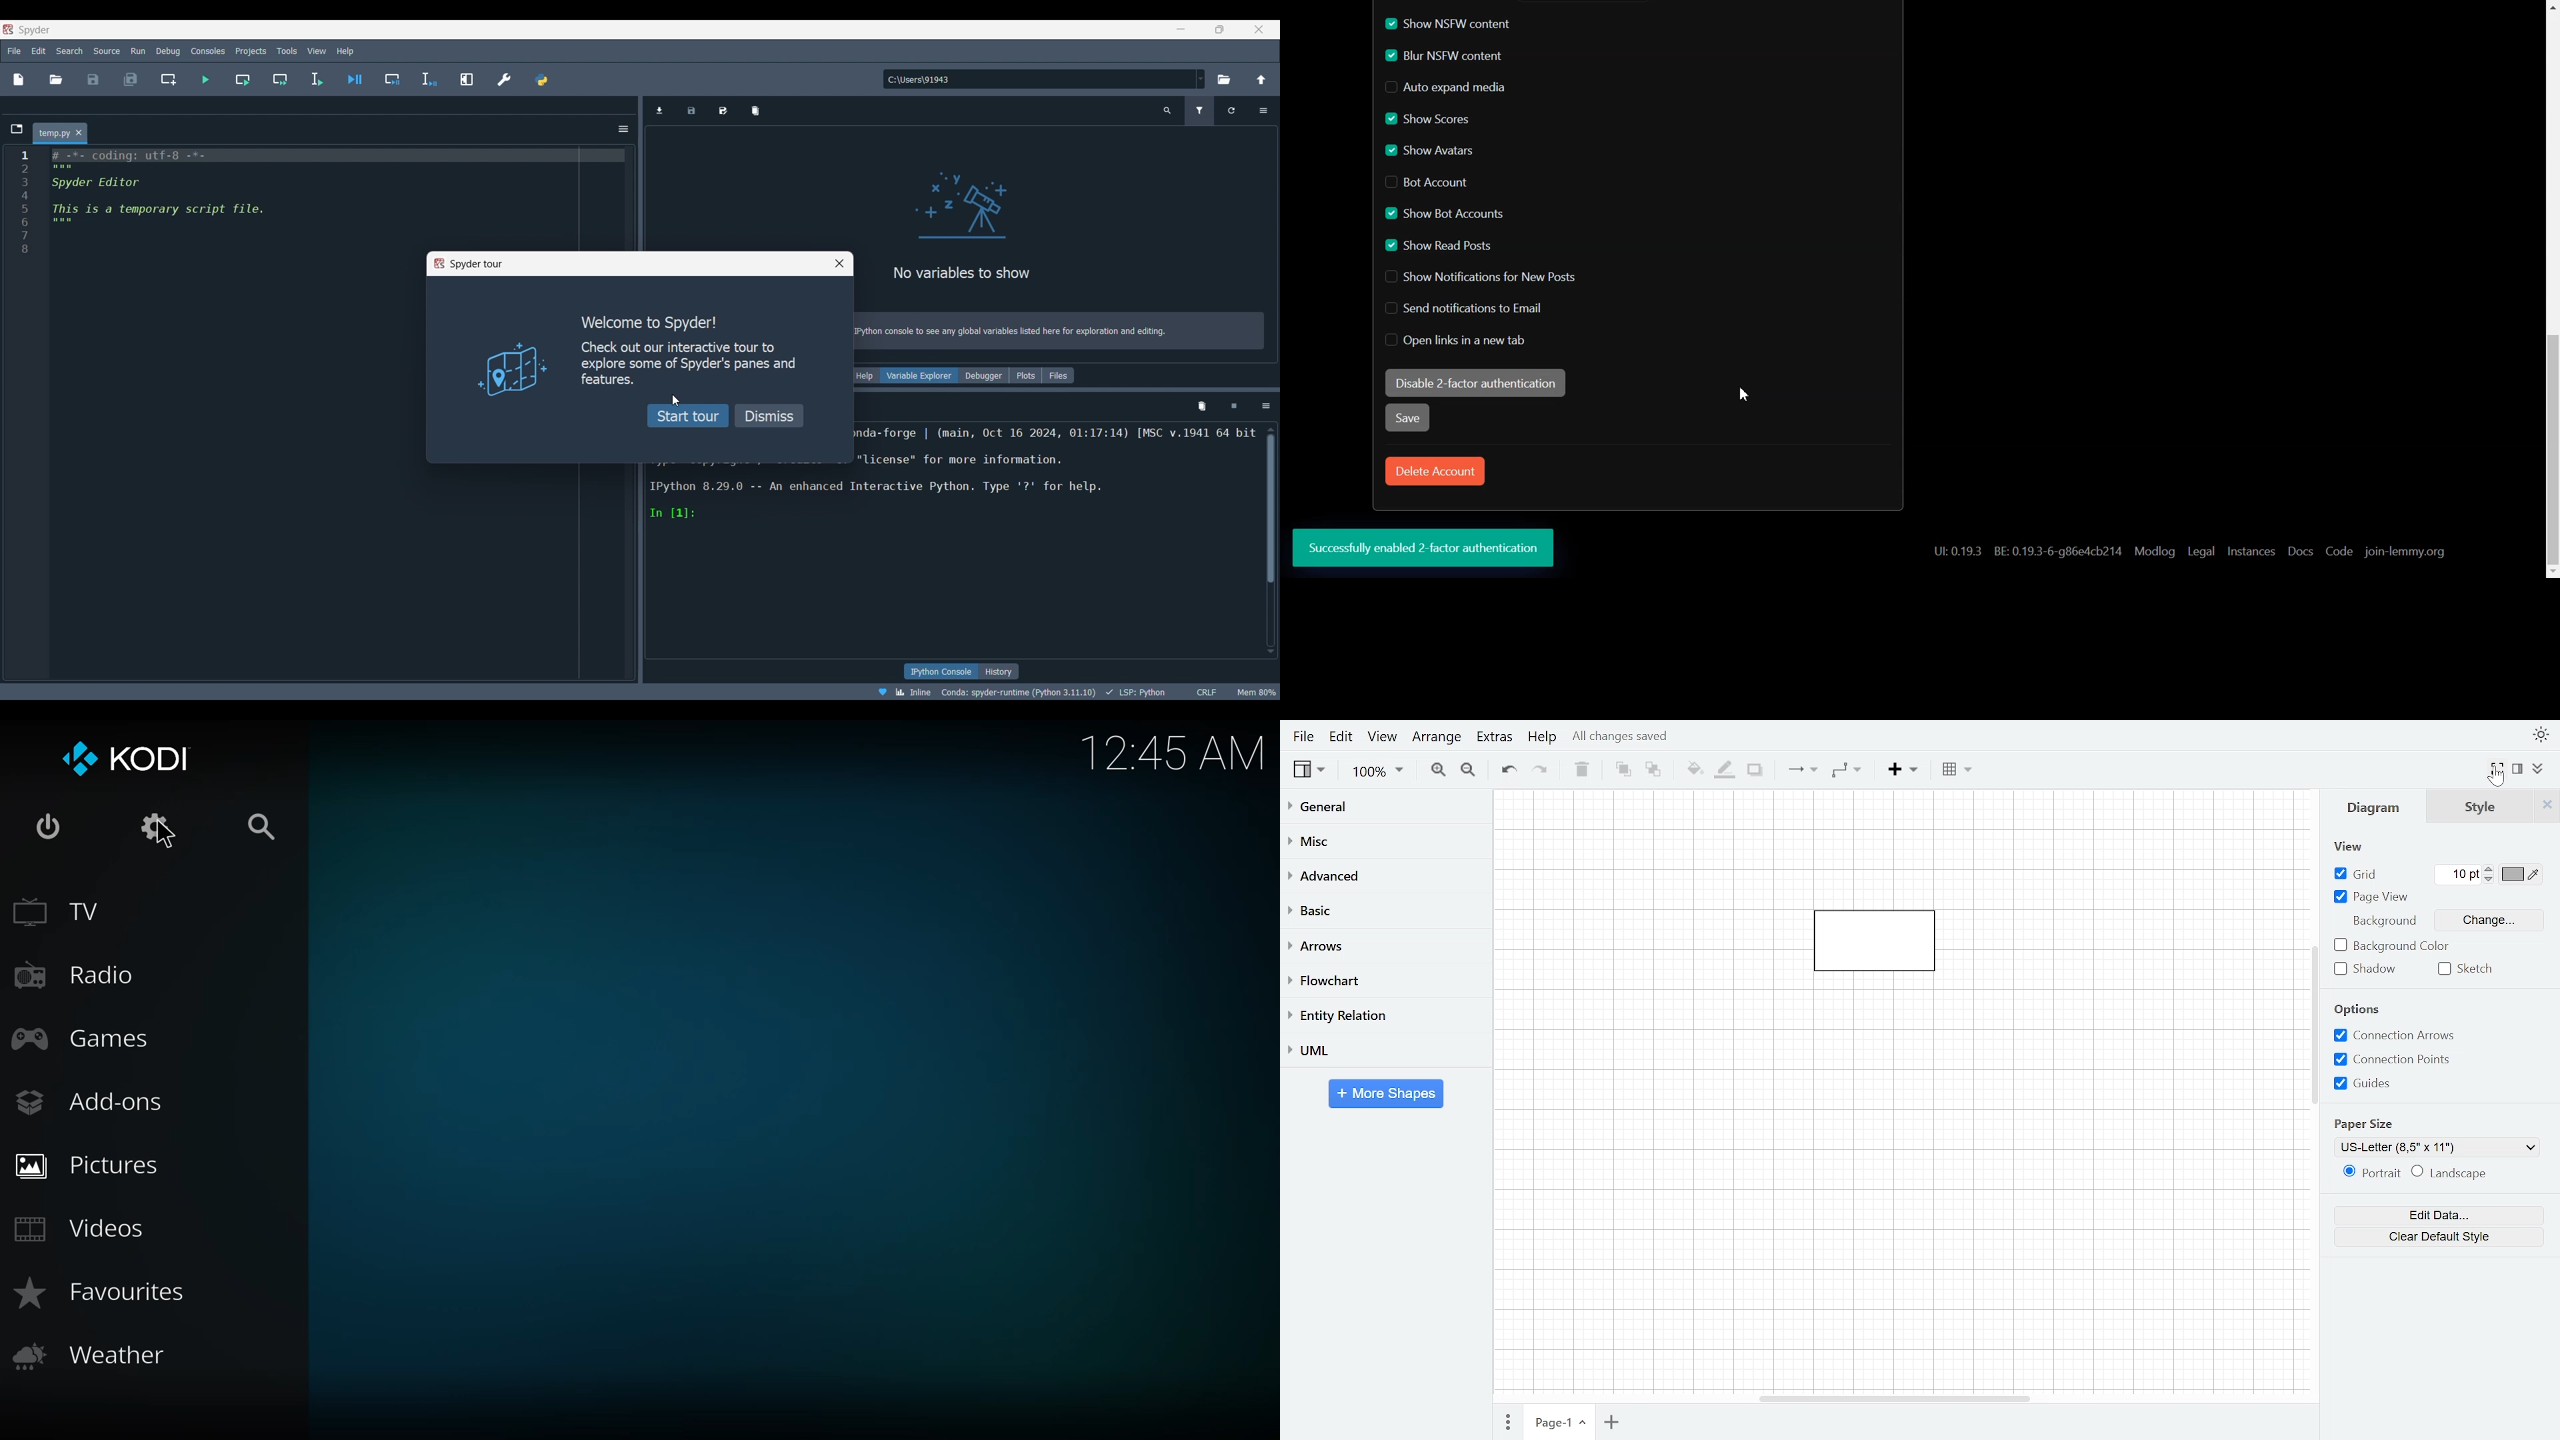 The height and width of the screenshot is (1456, 2576). Describe the element at coordinates (161, 827) in the screenshot. I see `settings` at that location.